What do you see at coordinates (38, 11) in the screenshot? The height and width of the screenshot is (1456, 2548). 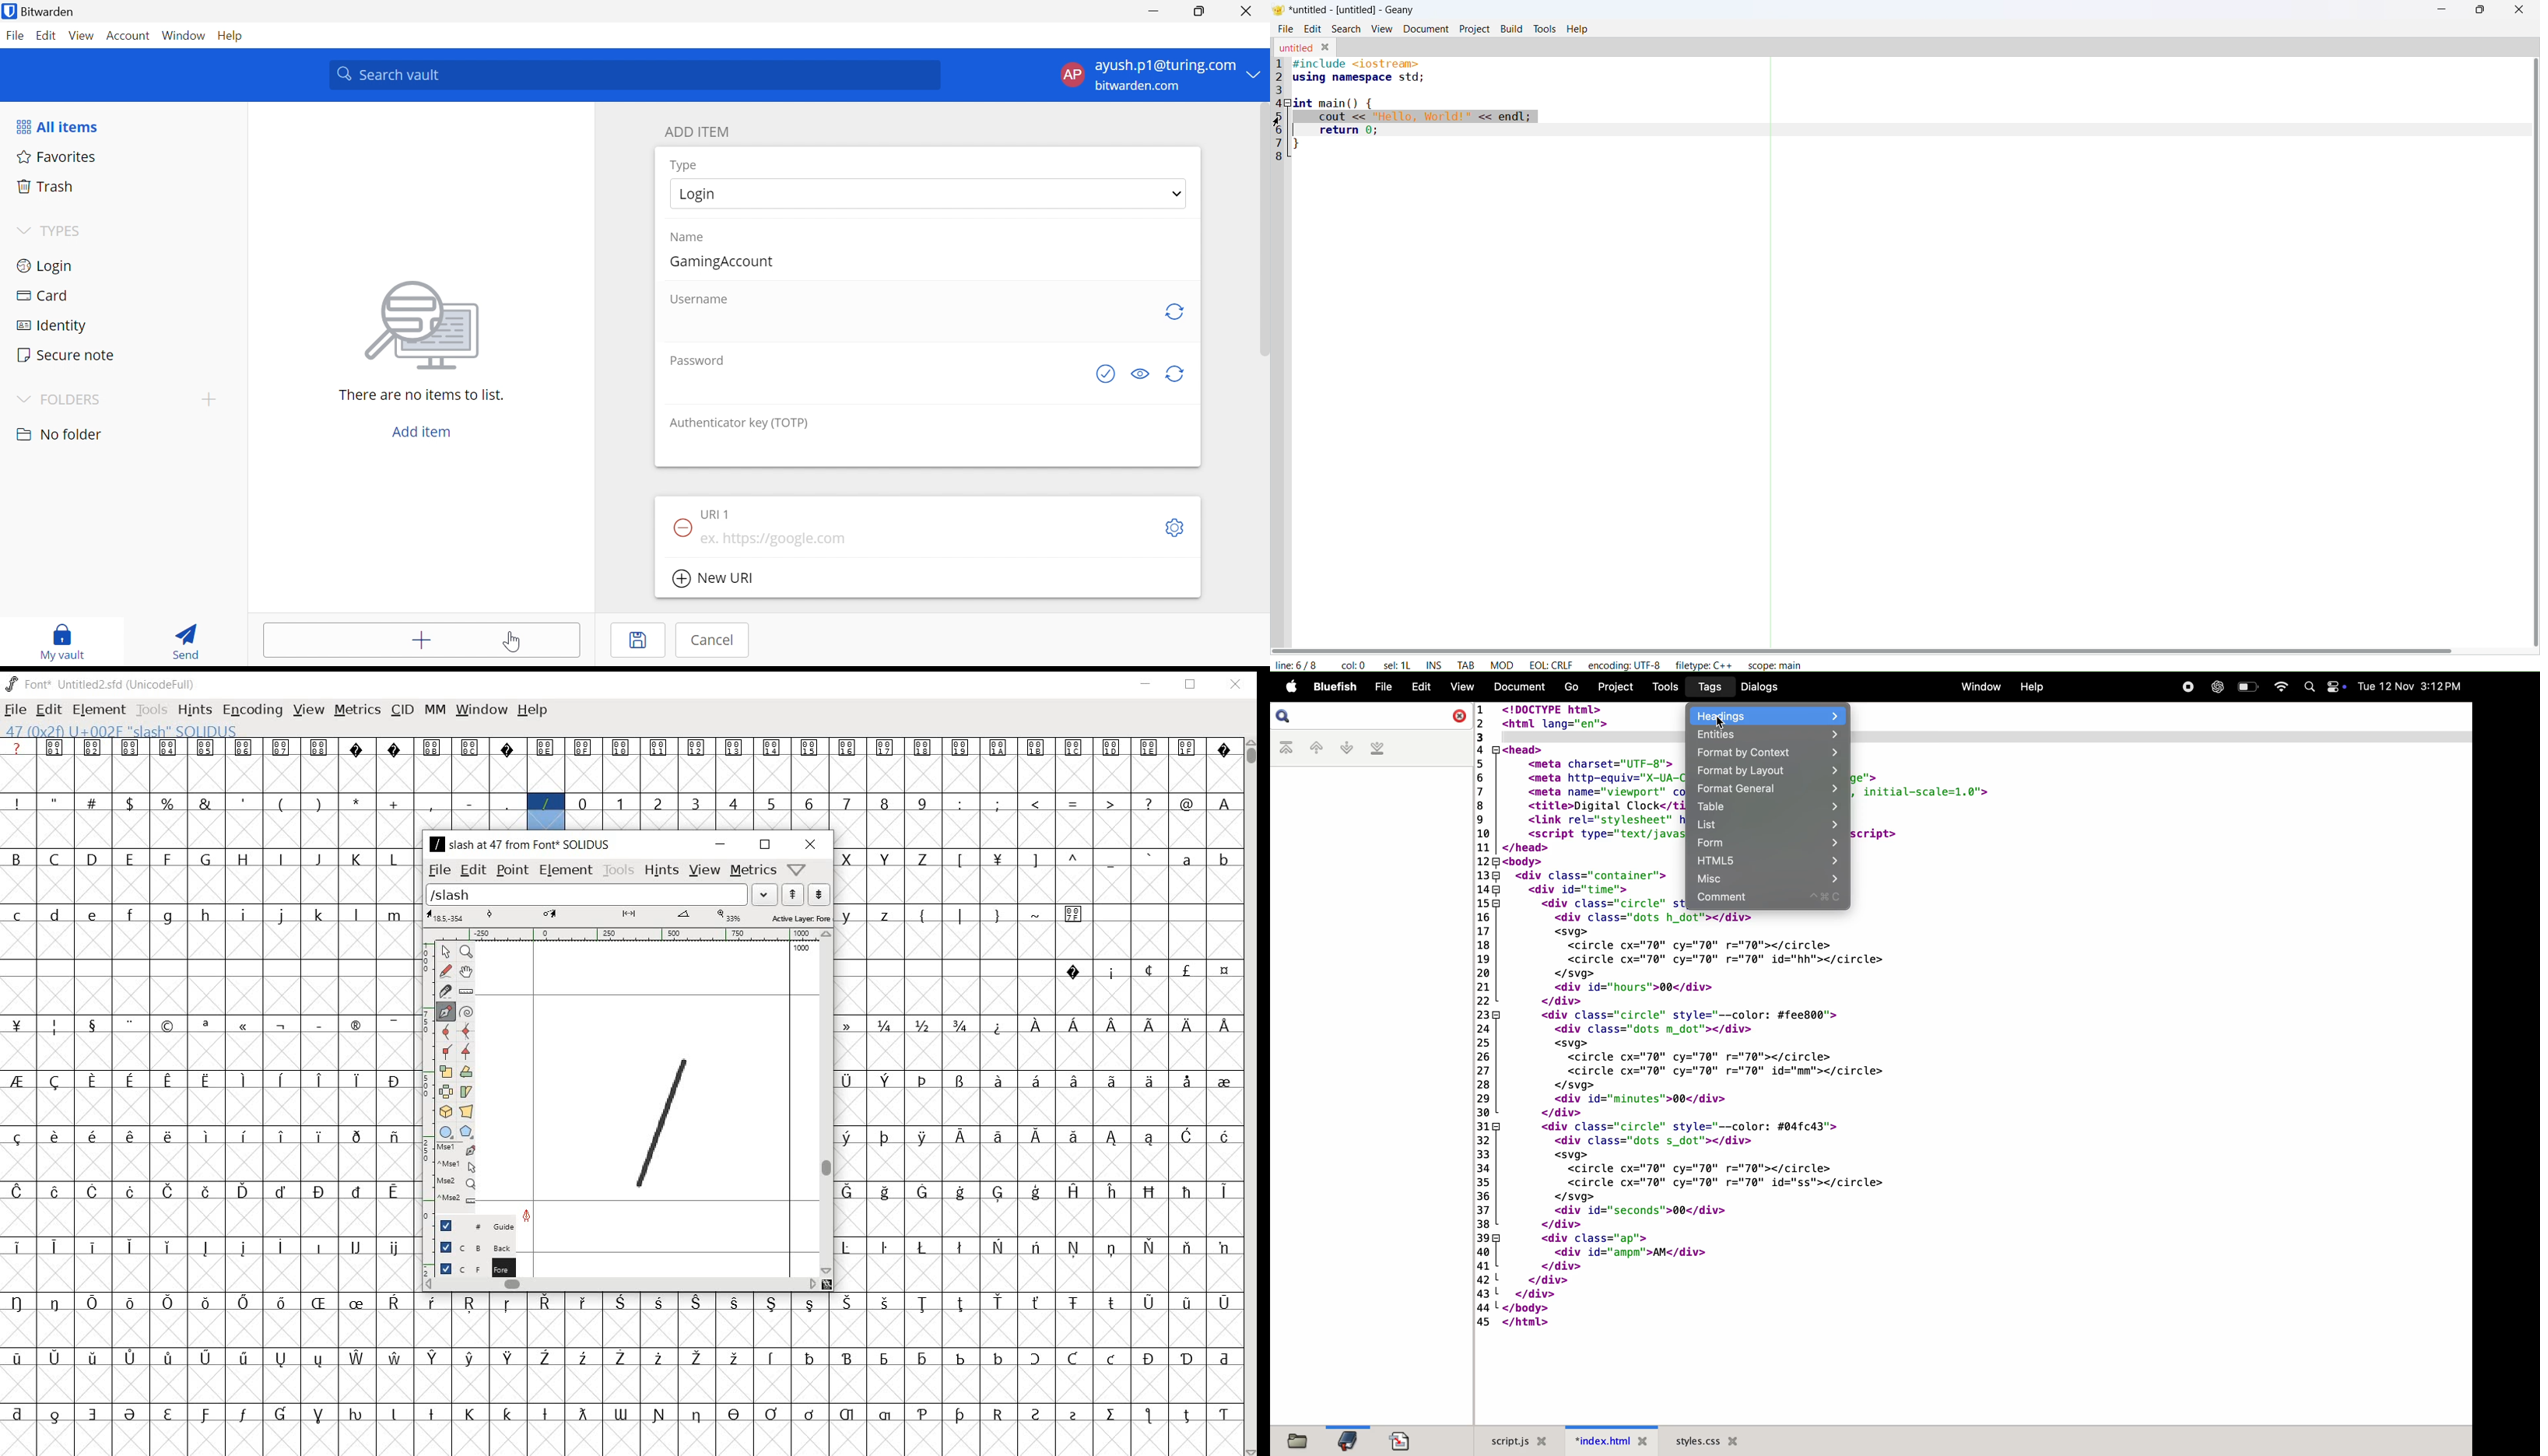 I see `Bitwarden` at bounding box center [38, 11].